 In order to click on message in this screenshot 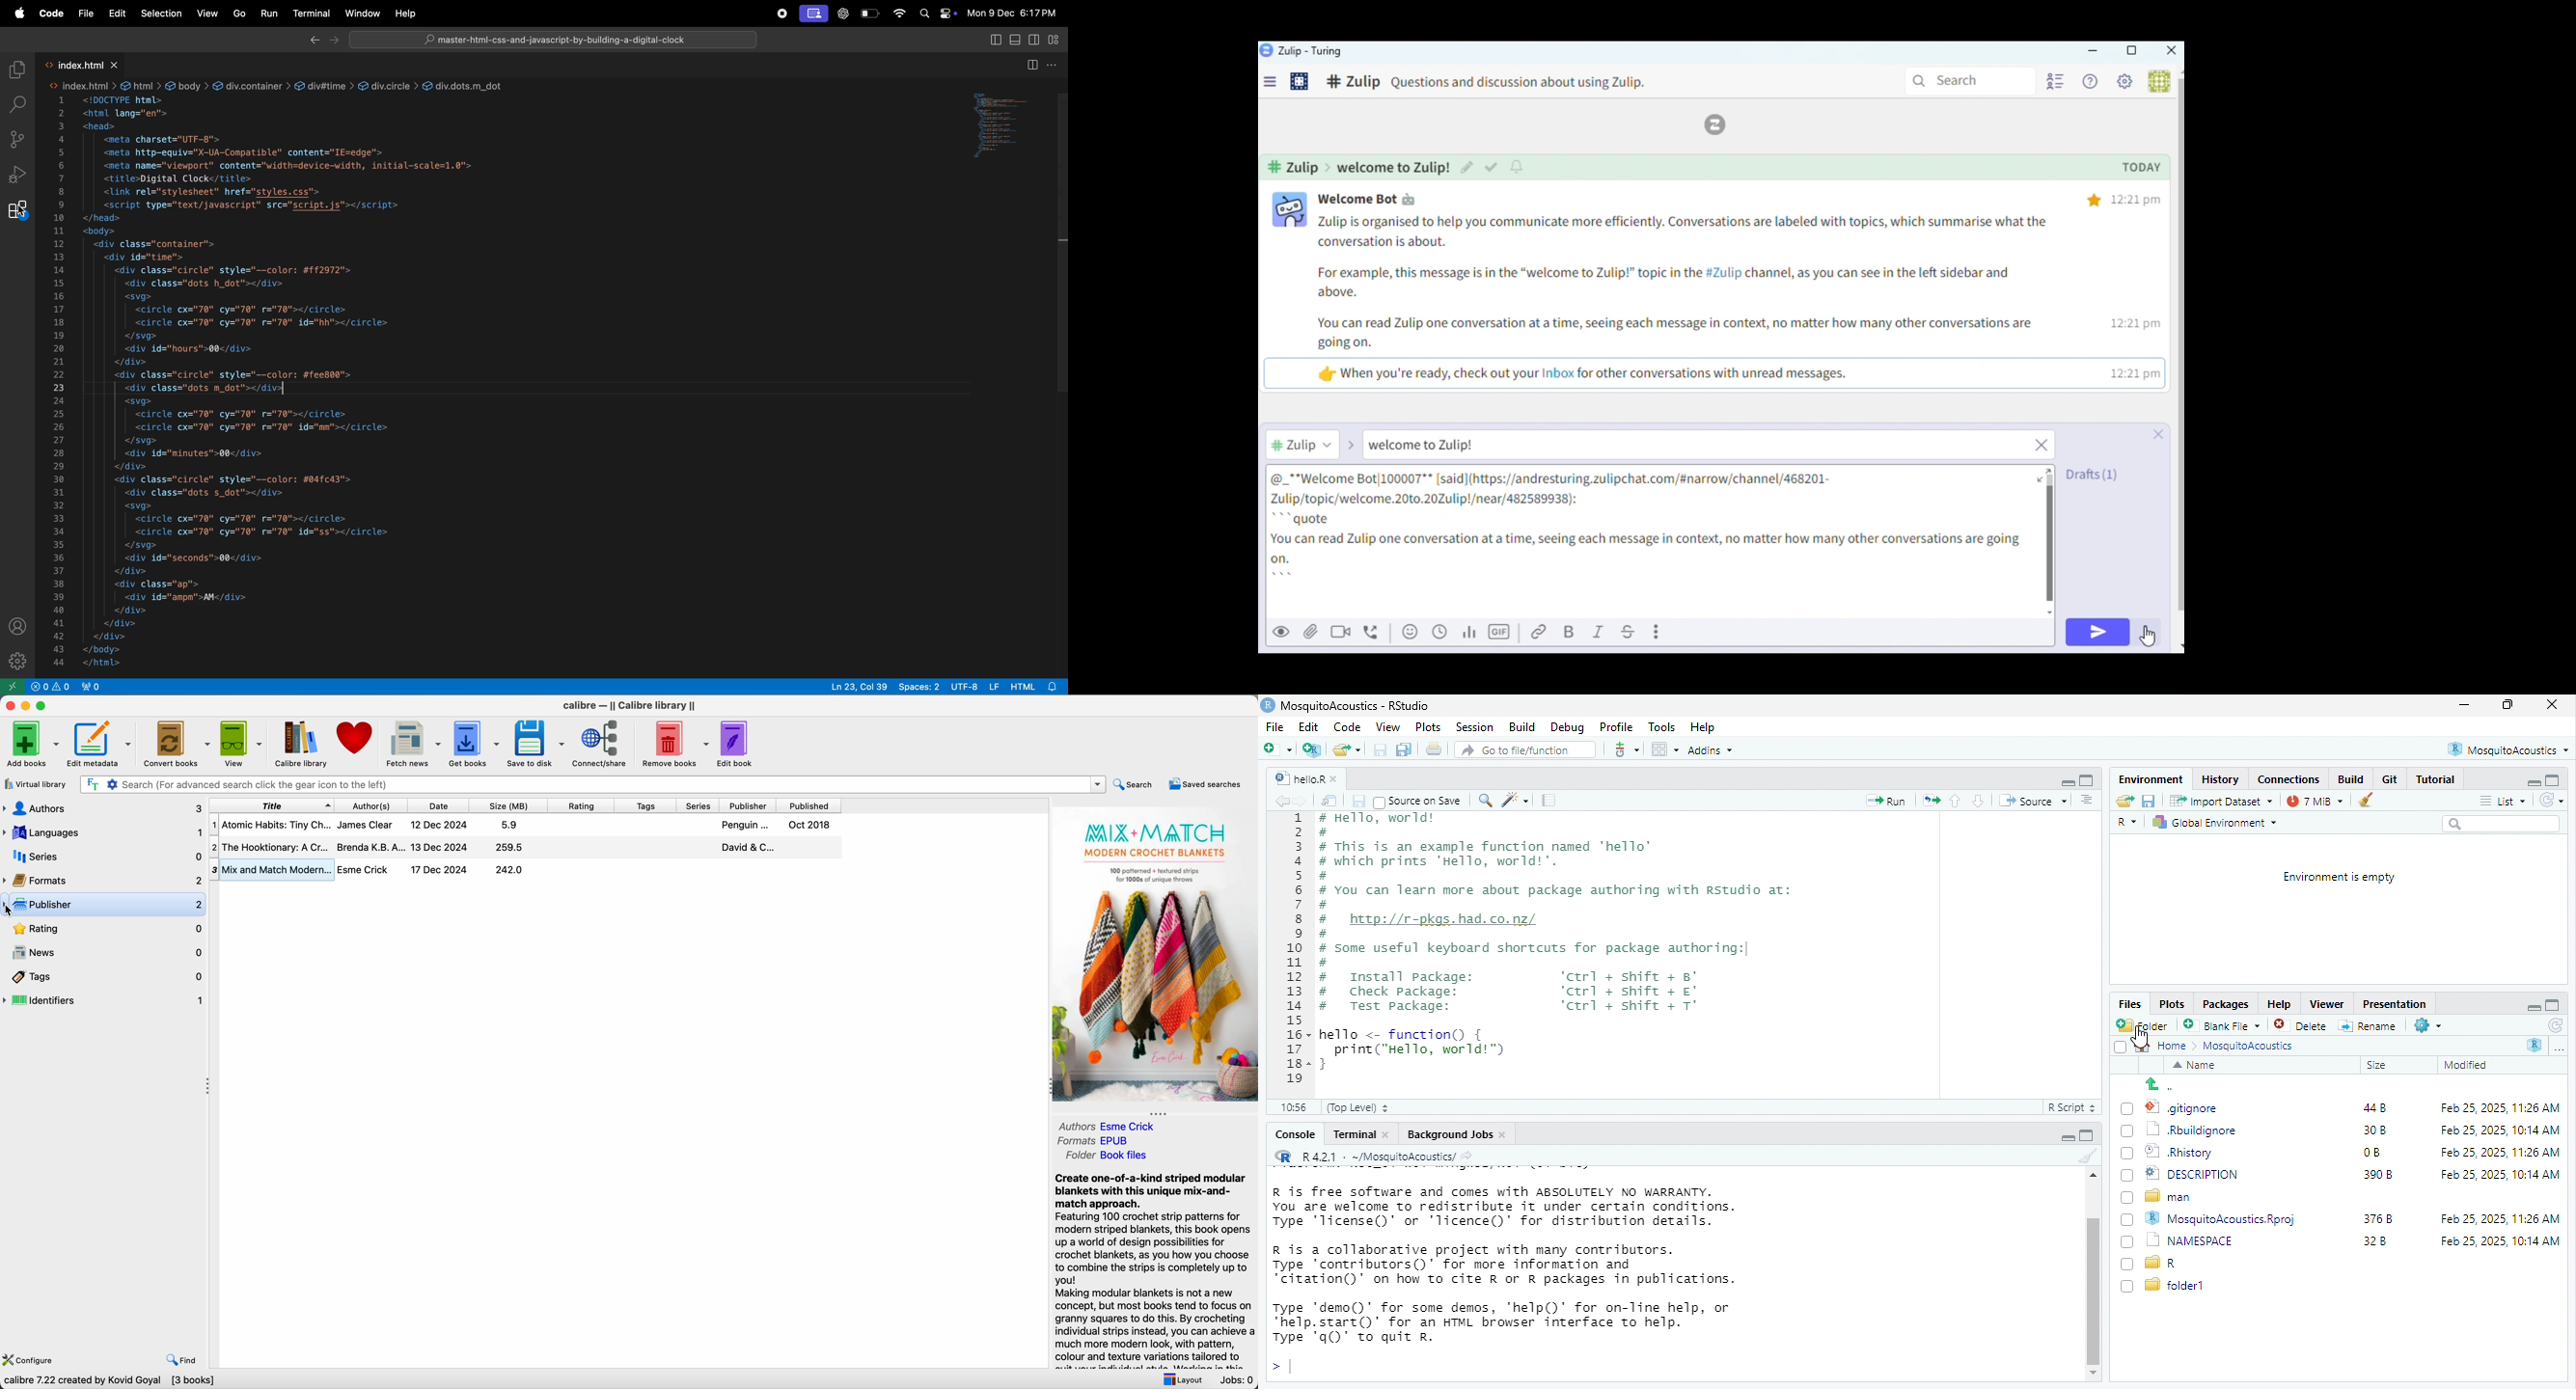, I will do `click(1686, 301)`.